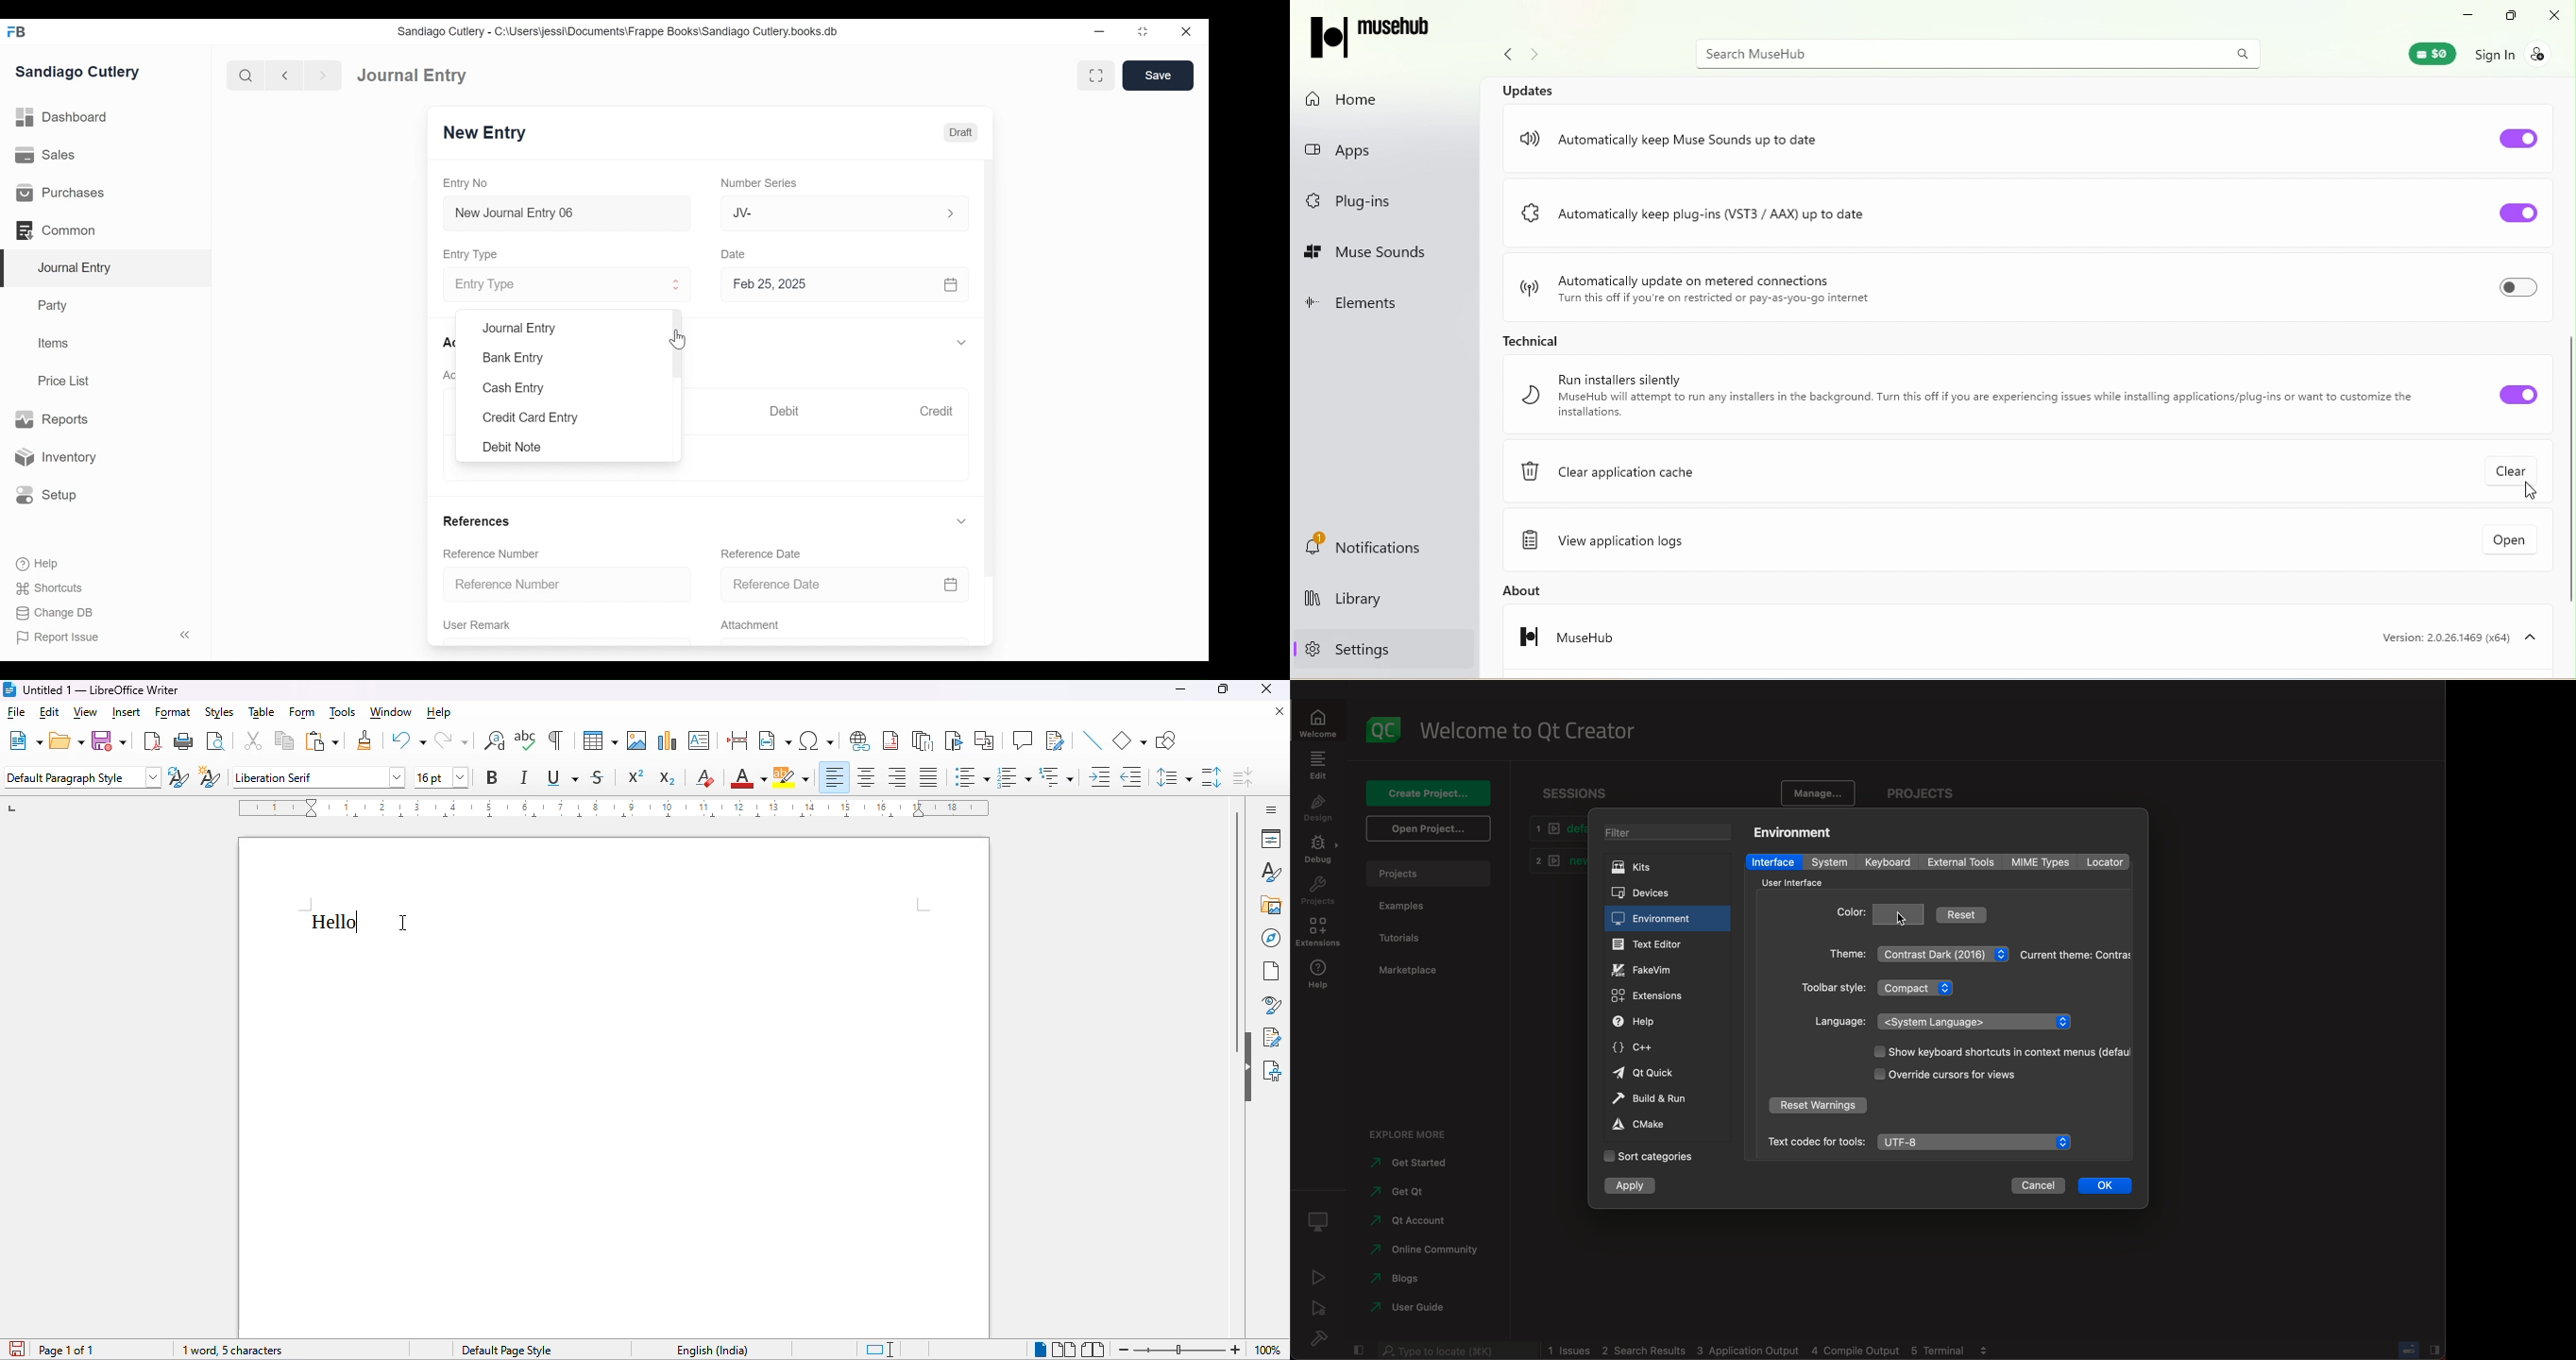  Describe the element at coordinates (79, 72) in the screenshot. I see `Sandiago Cutlery` at that location.